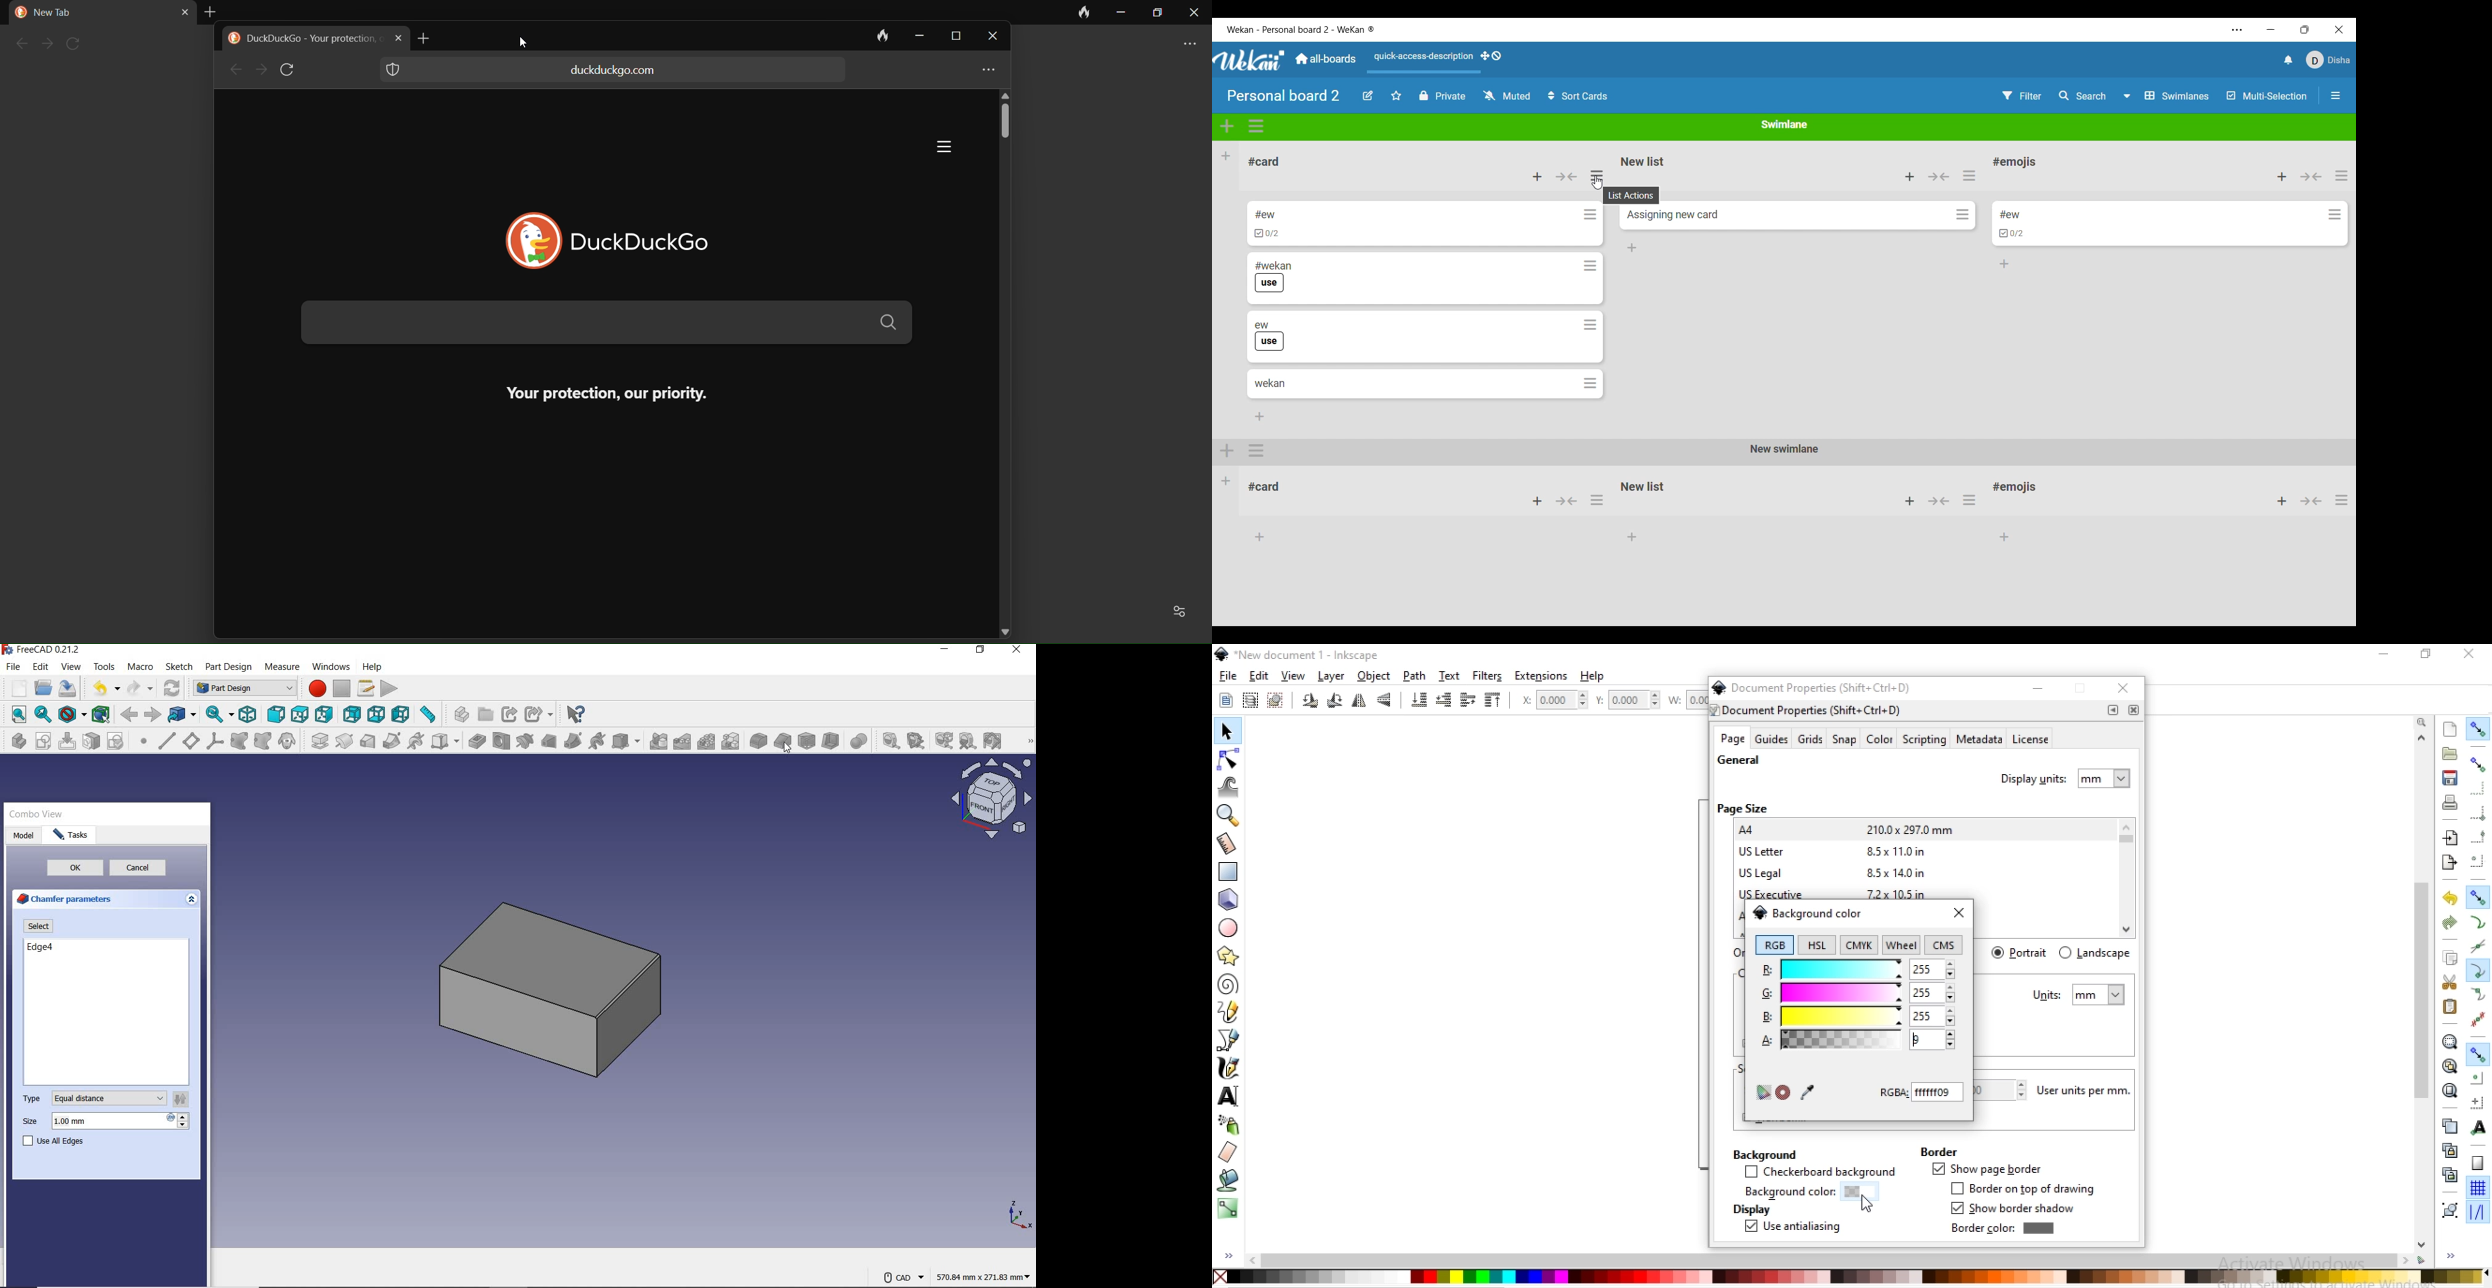  Describe the element at coordinates (2477, 765) in the screenshot. I see `snap boundinng boxes` at that location.